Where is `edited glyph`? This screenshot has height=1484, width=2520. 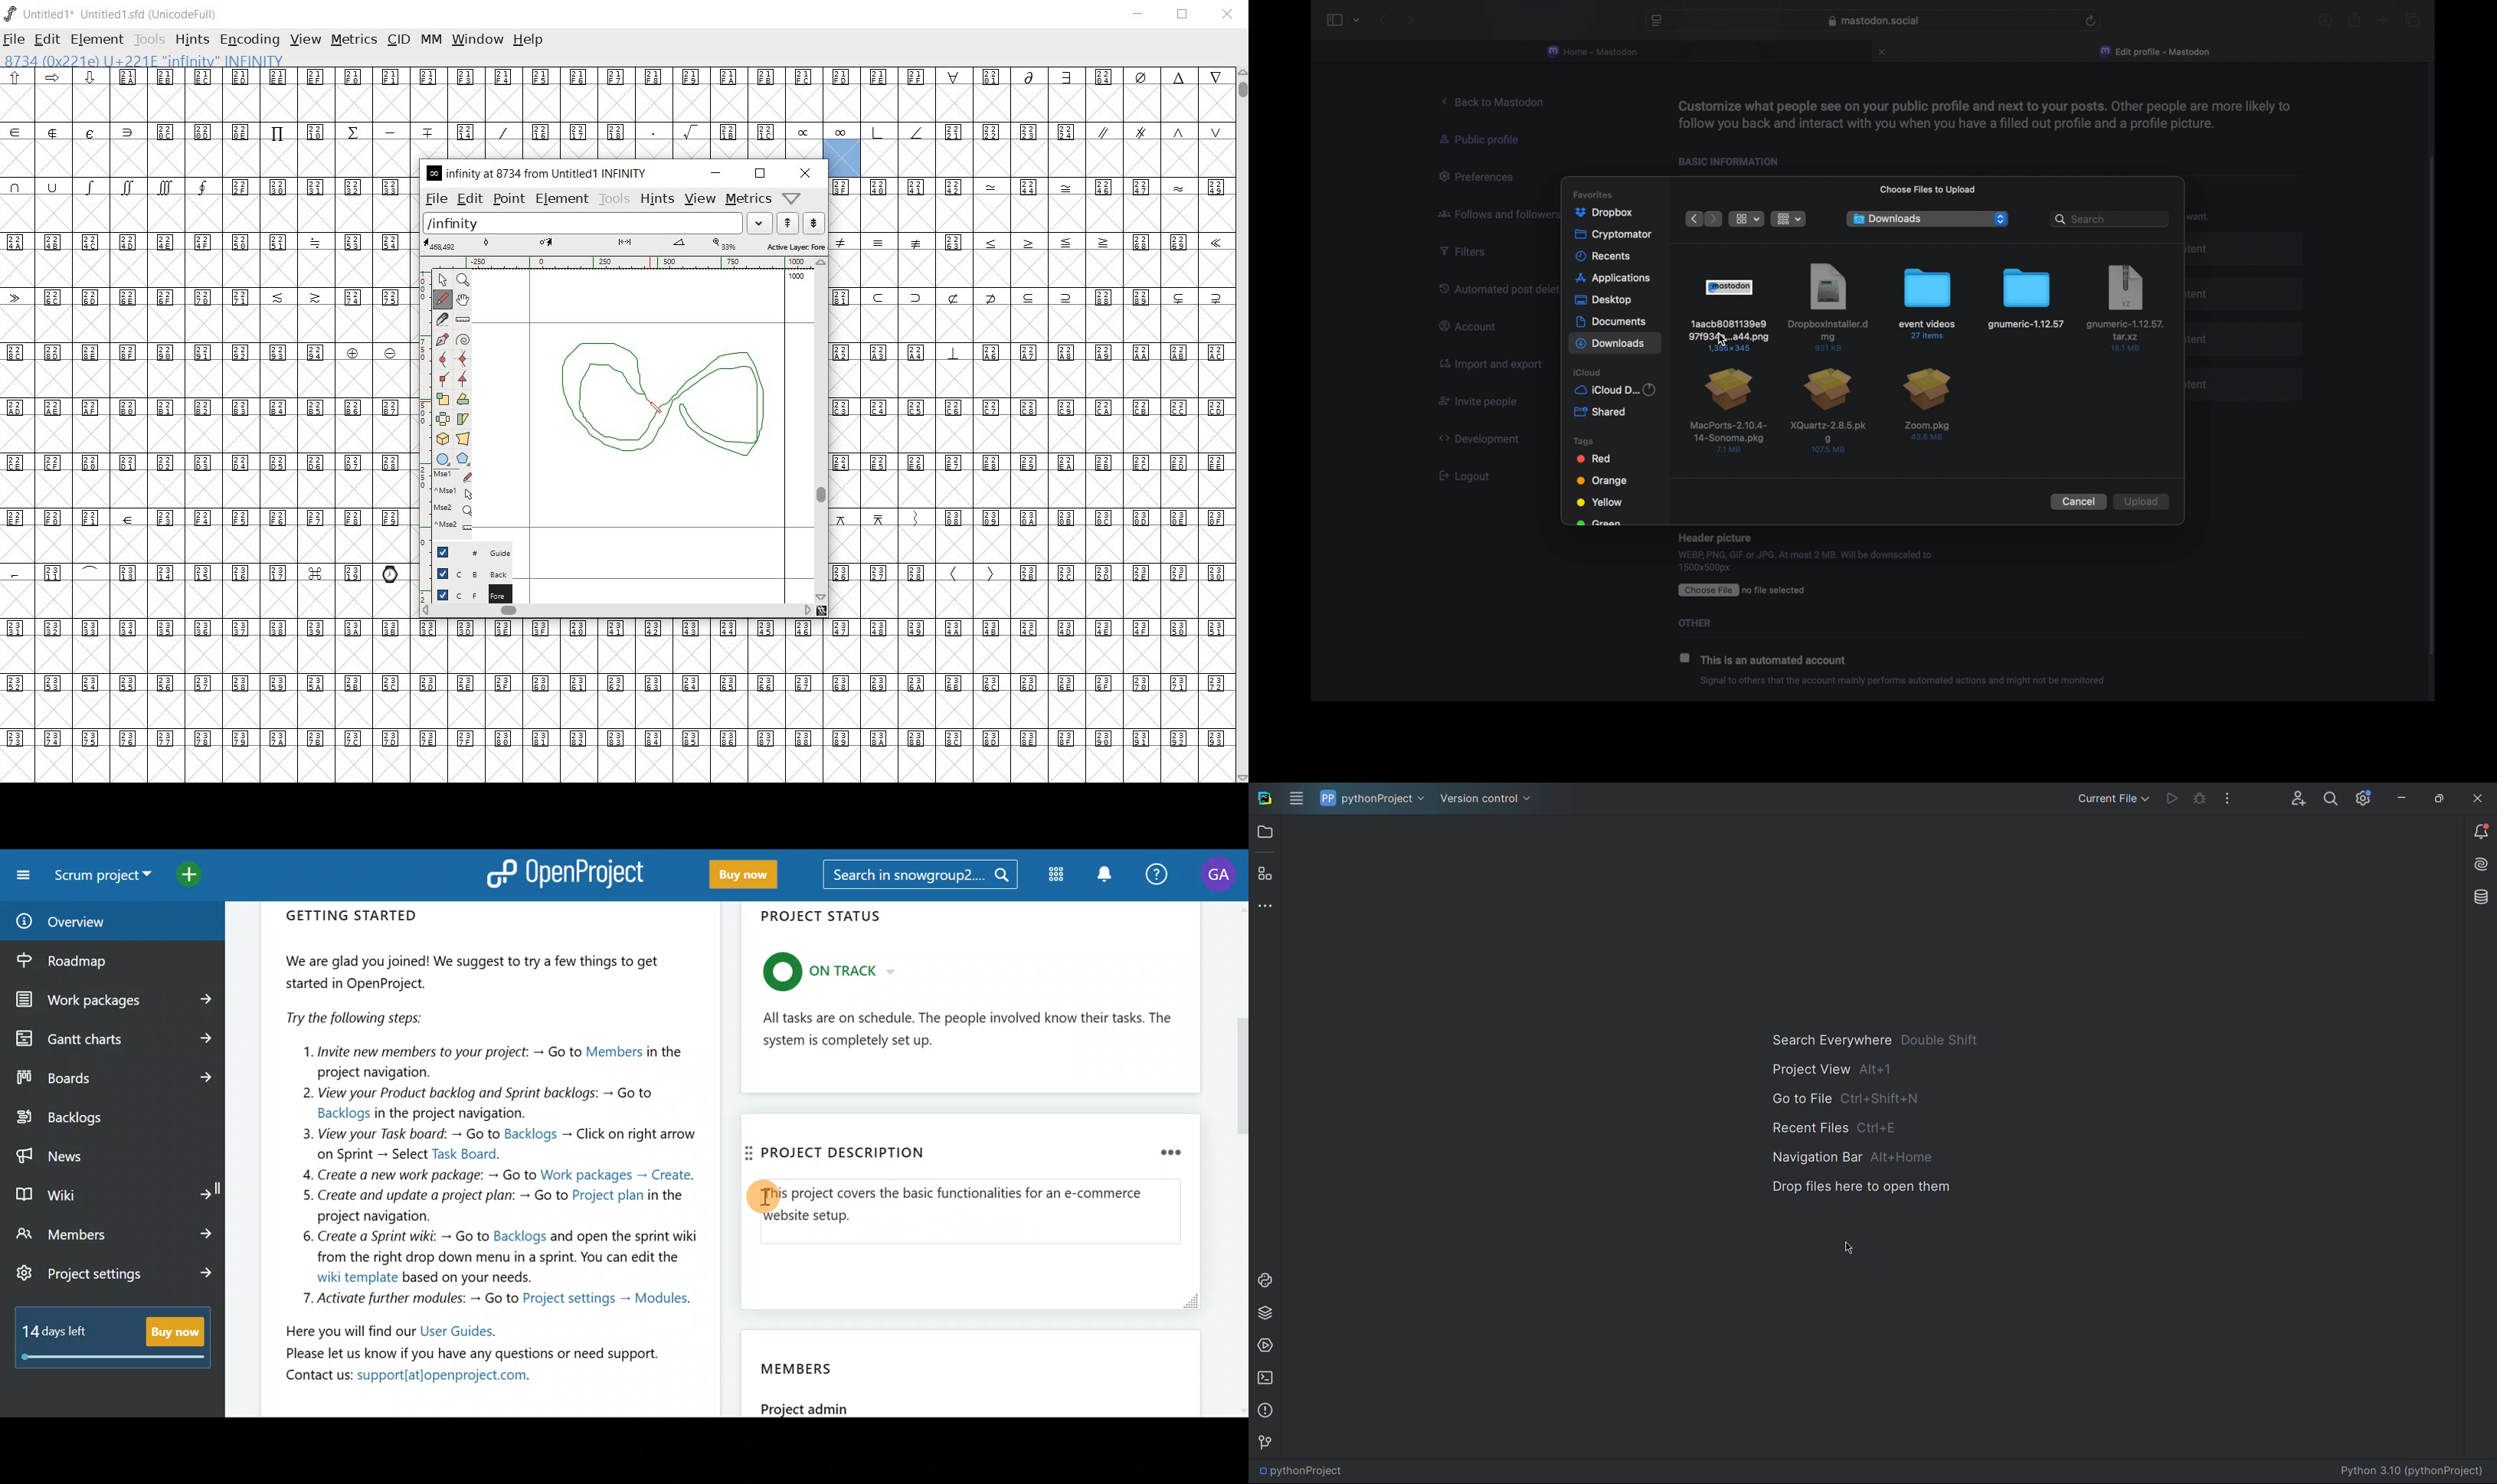 edited glyph is located at coordinates (623, 764).